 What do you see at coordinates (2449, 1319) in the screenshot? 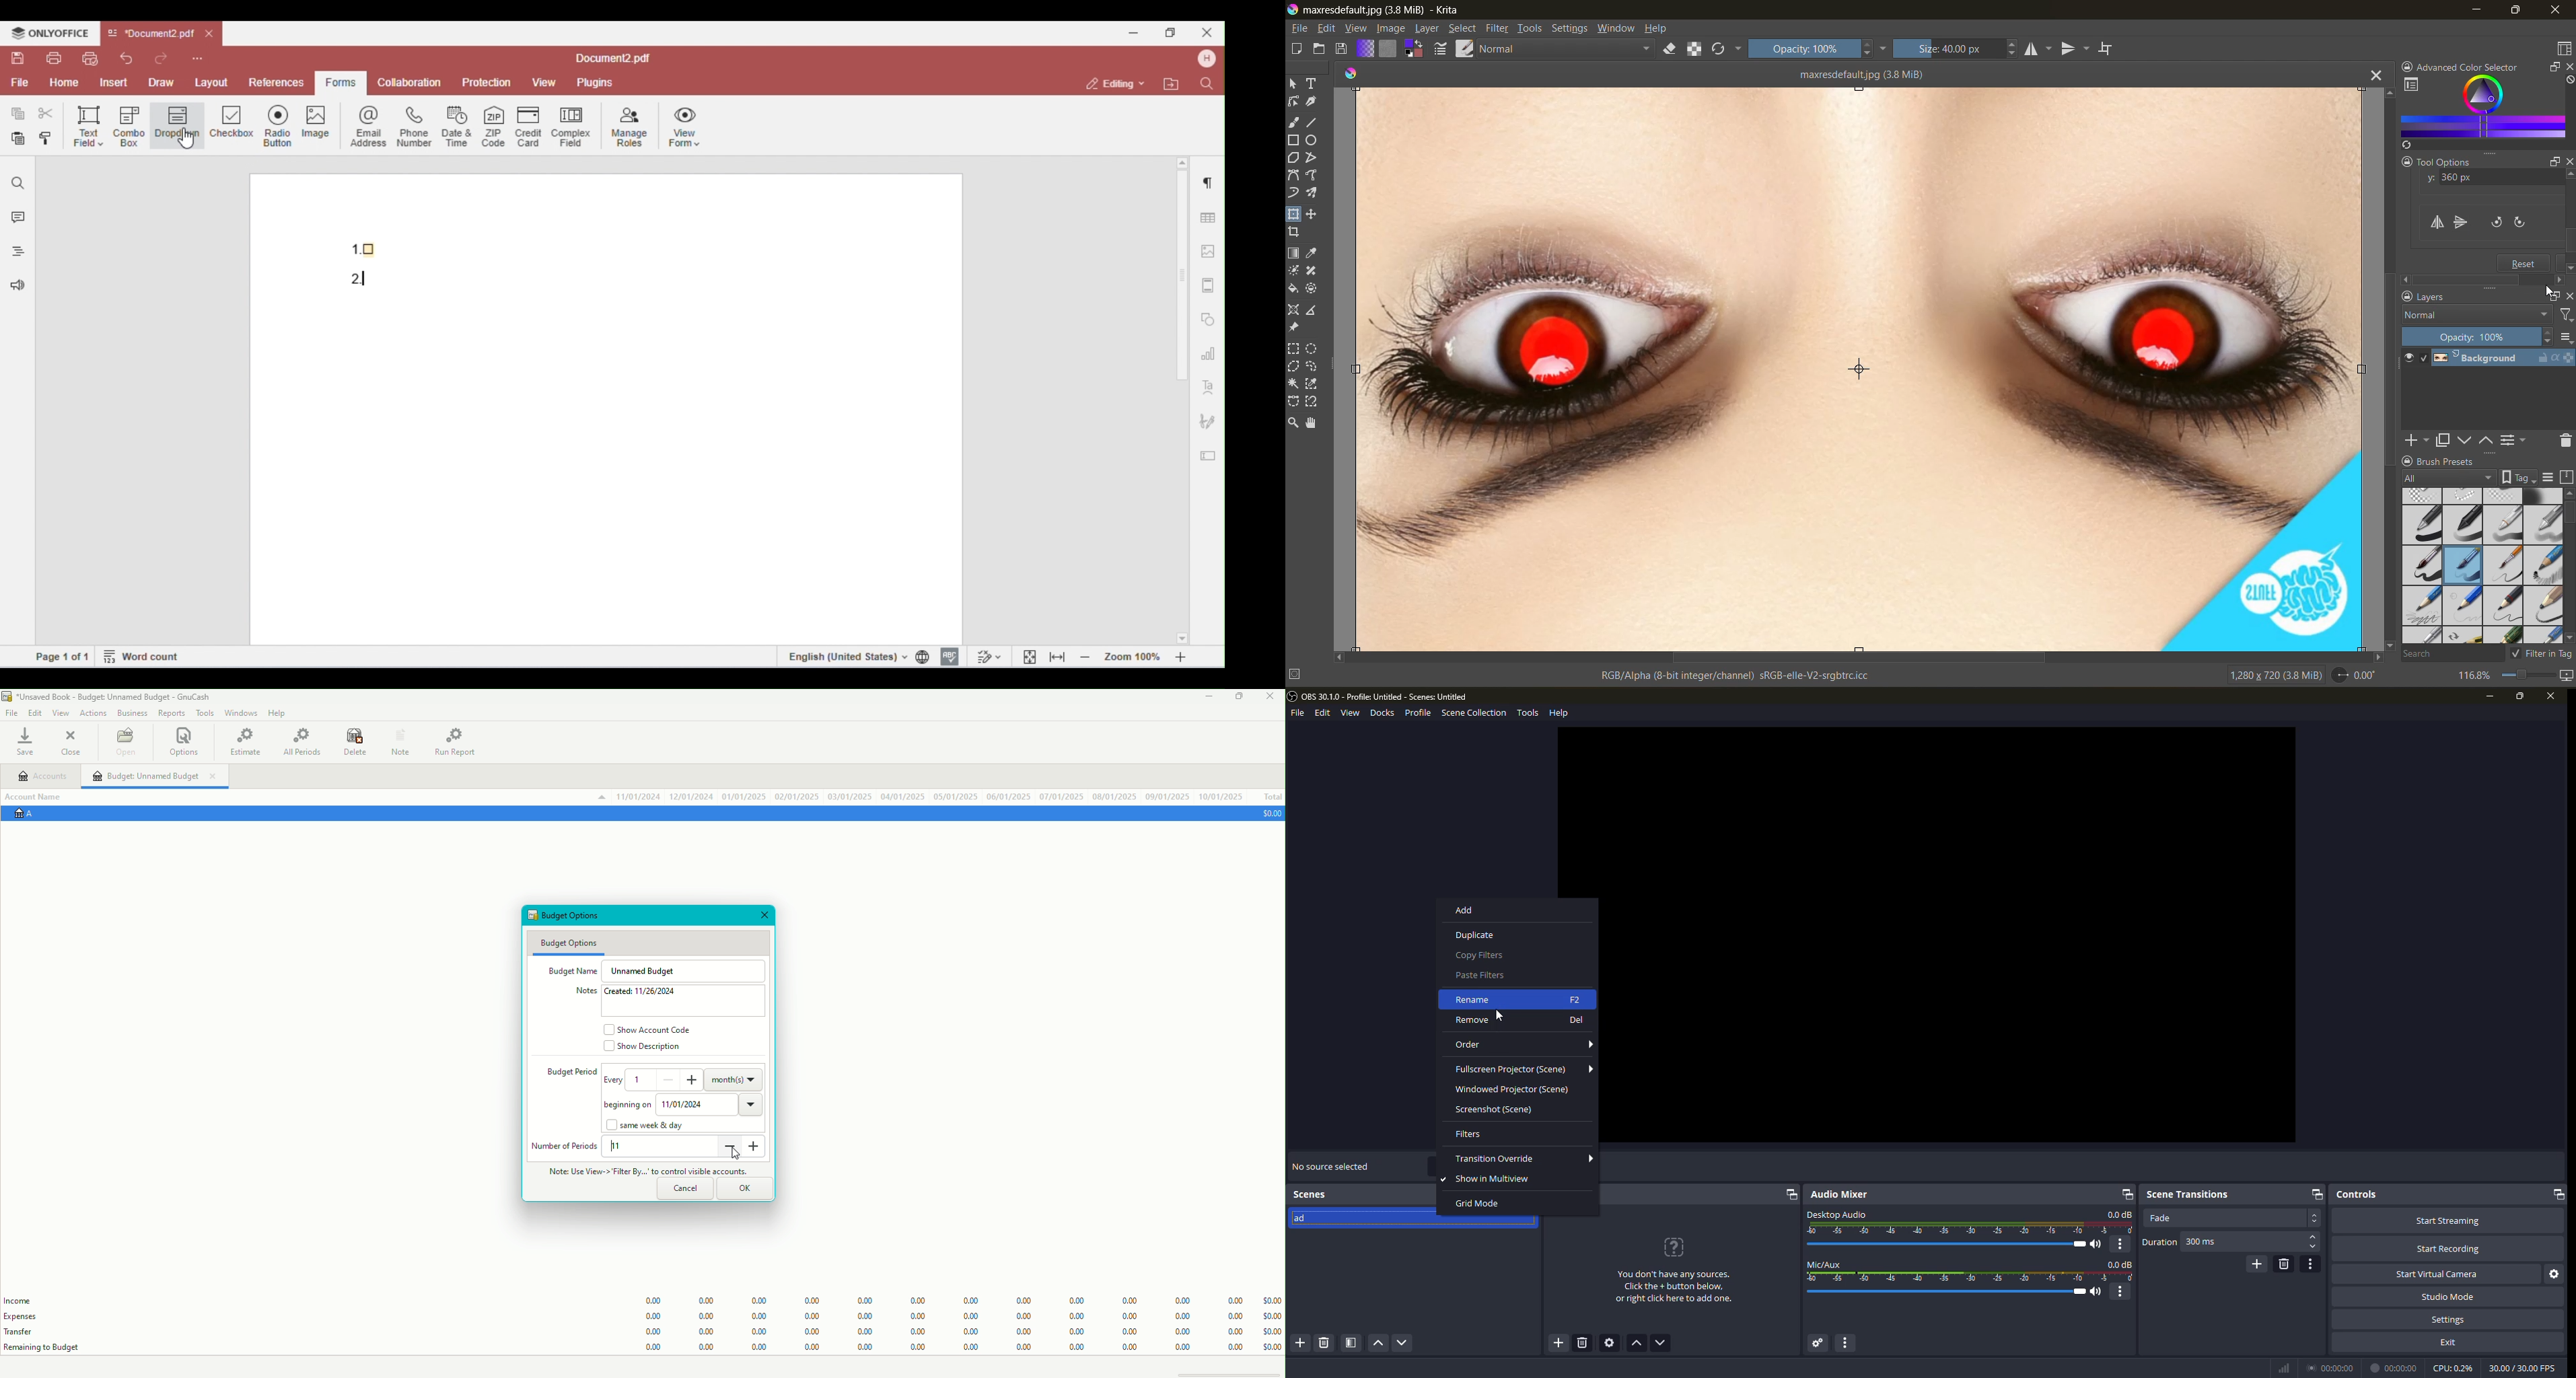
I see `settings` at bounding box center [2449, 1319].